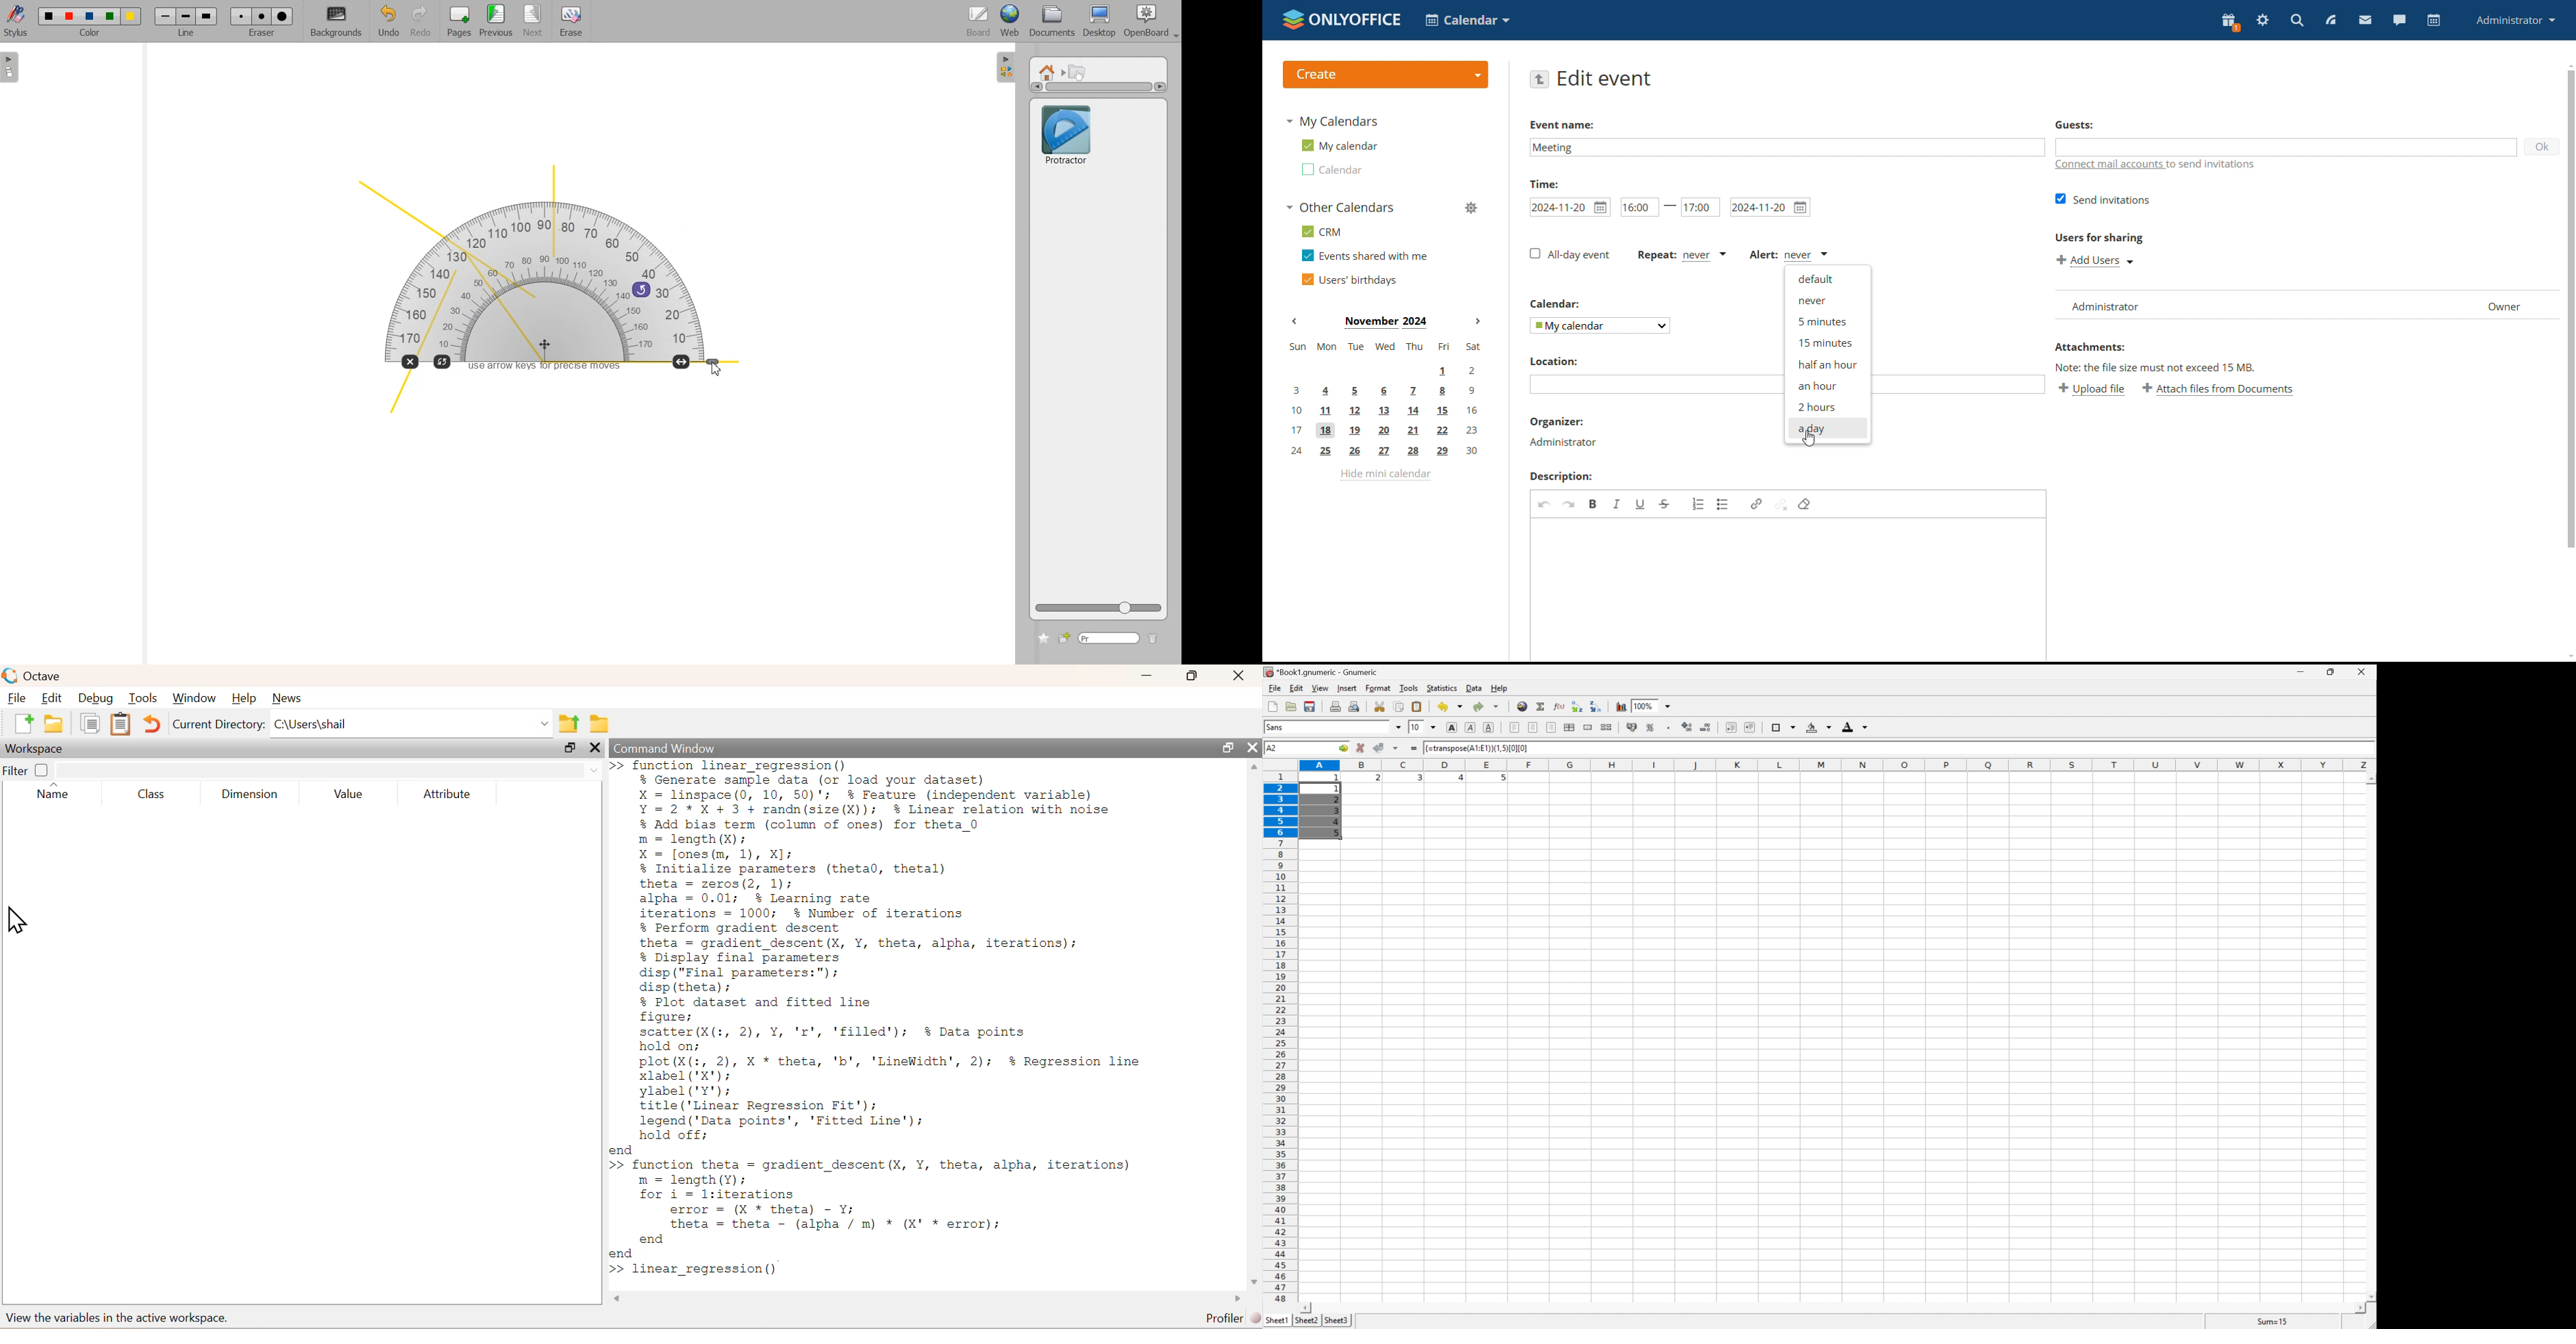 The width and height of the screenshot is (2576, 1344). What do you see at coordinates (1542, 706) in the screenshot?
I see `sum in current cell` at bounding box center [1542, 706].